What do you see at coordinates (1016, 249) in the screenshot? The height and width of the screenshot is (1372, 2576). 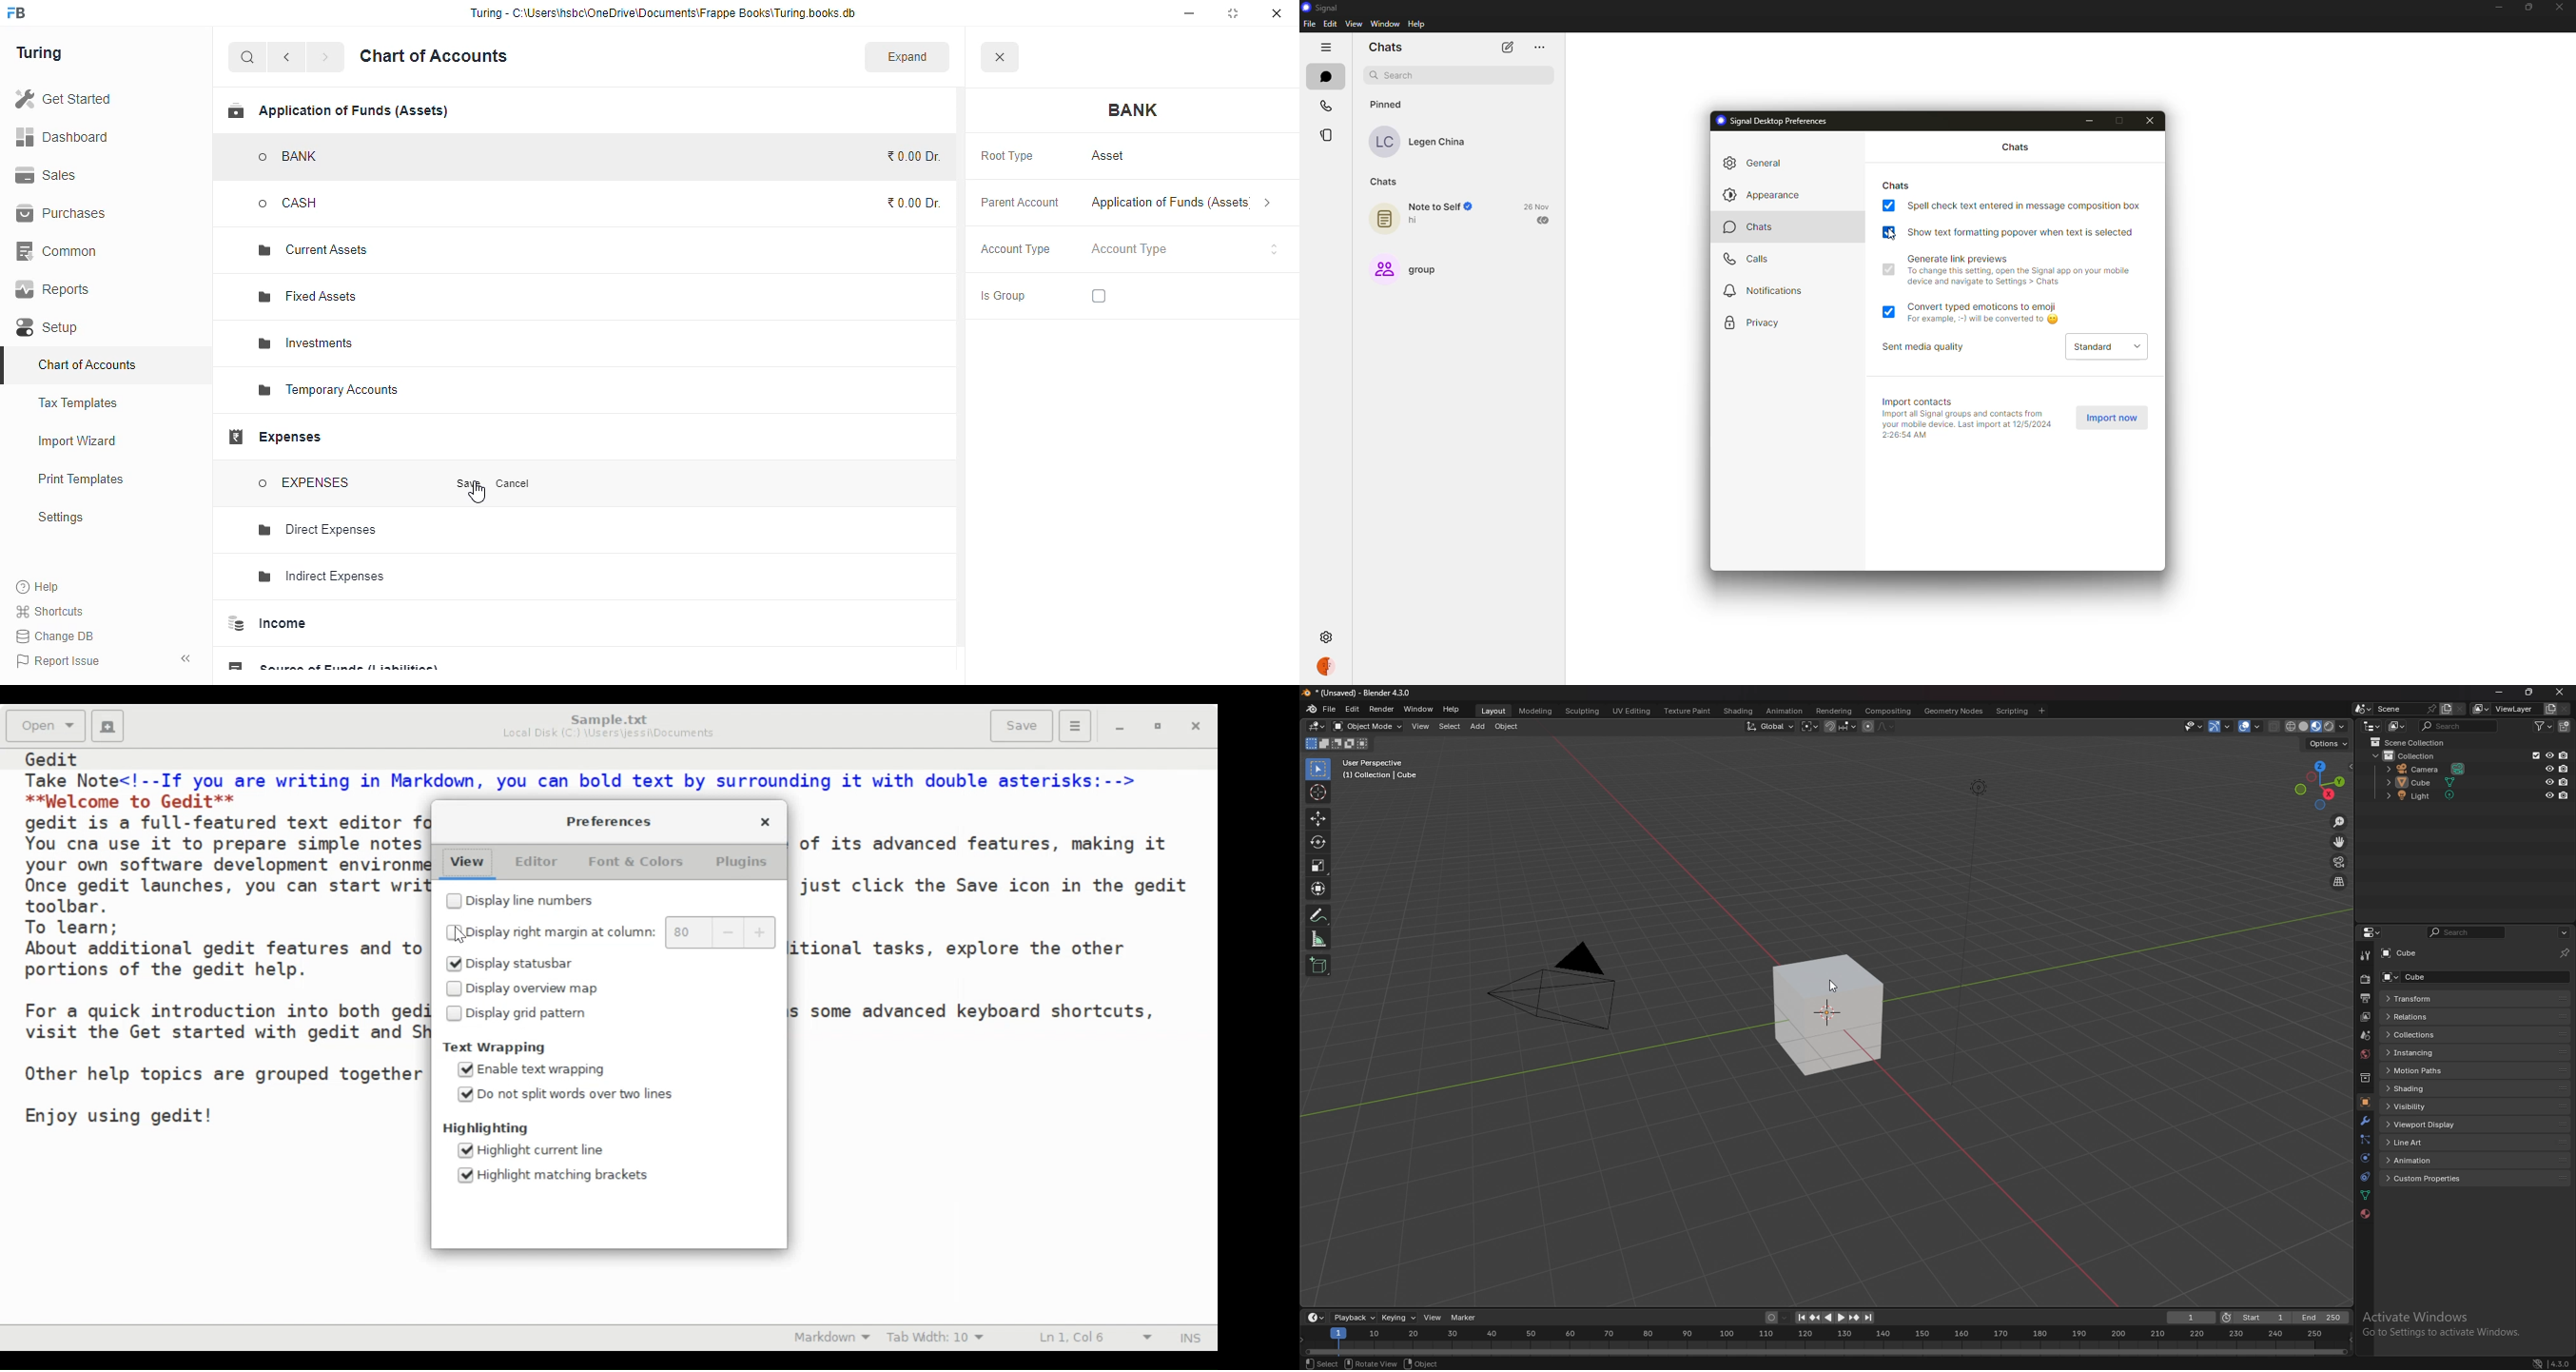 I see `account type` at bounding box center [1016, 249].